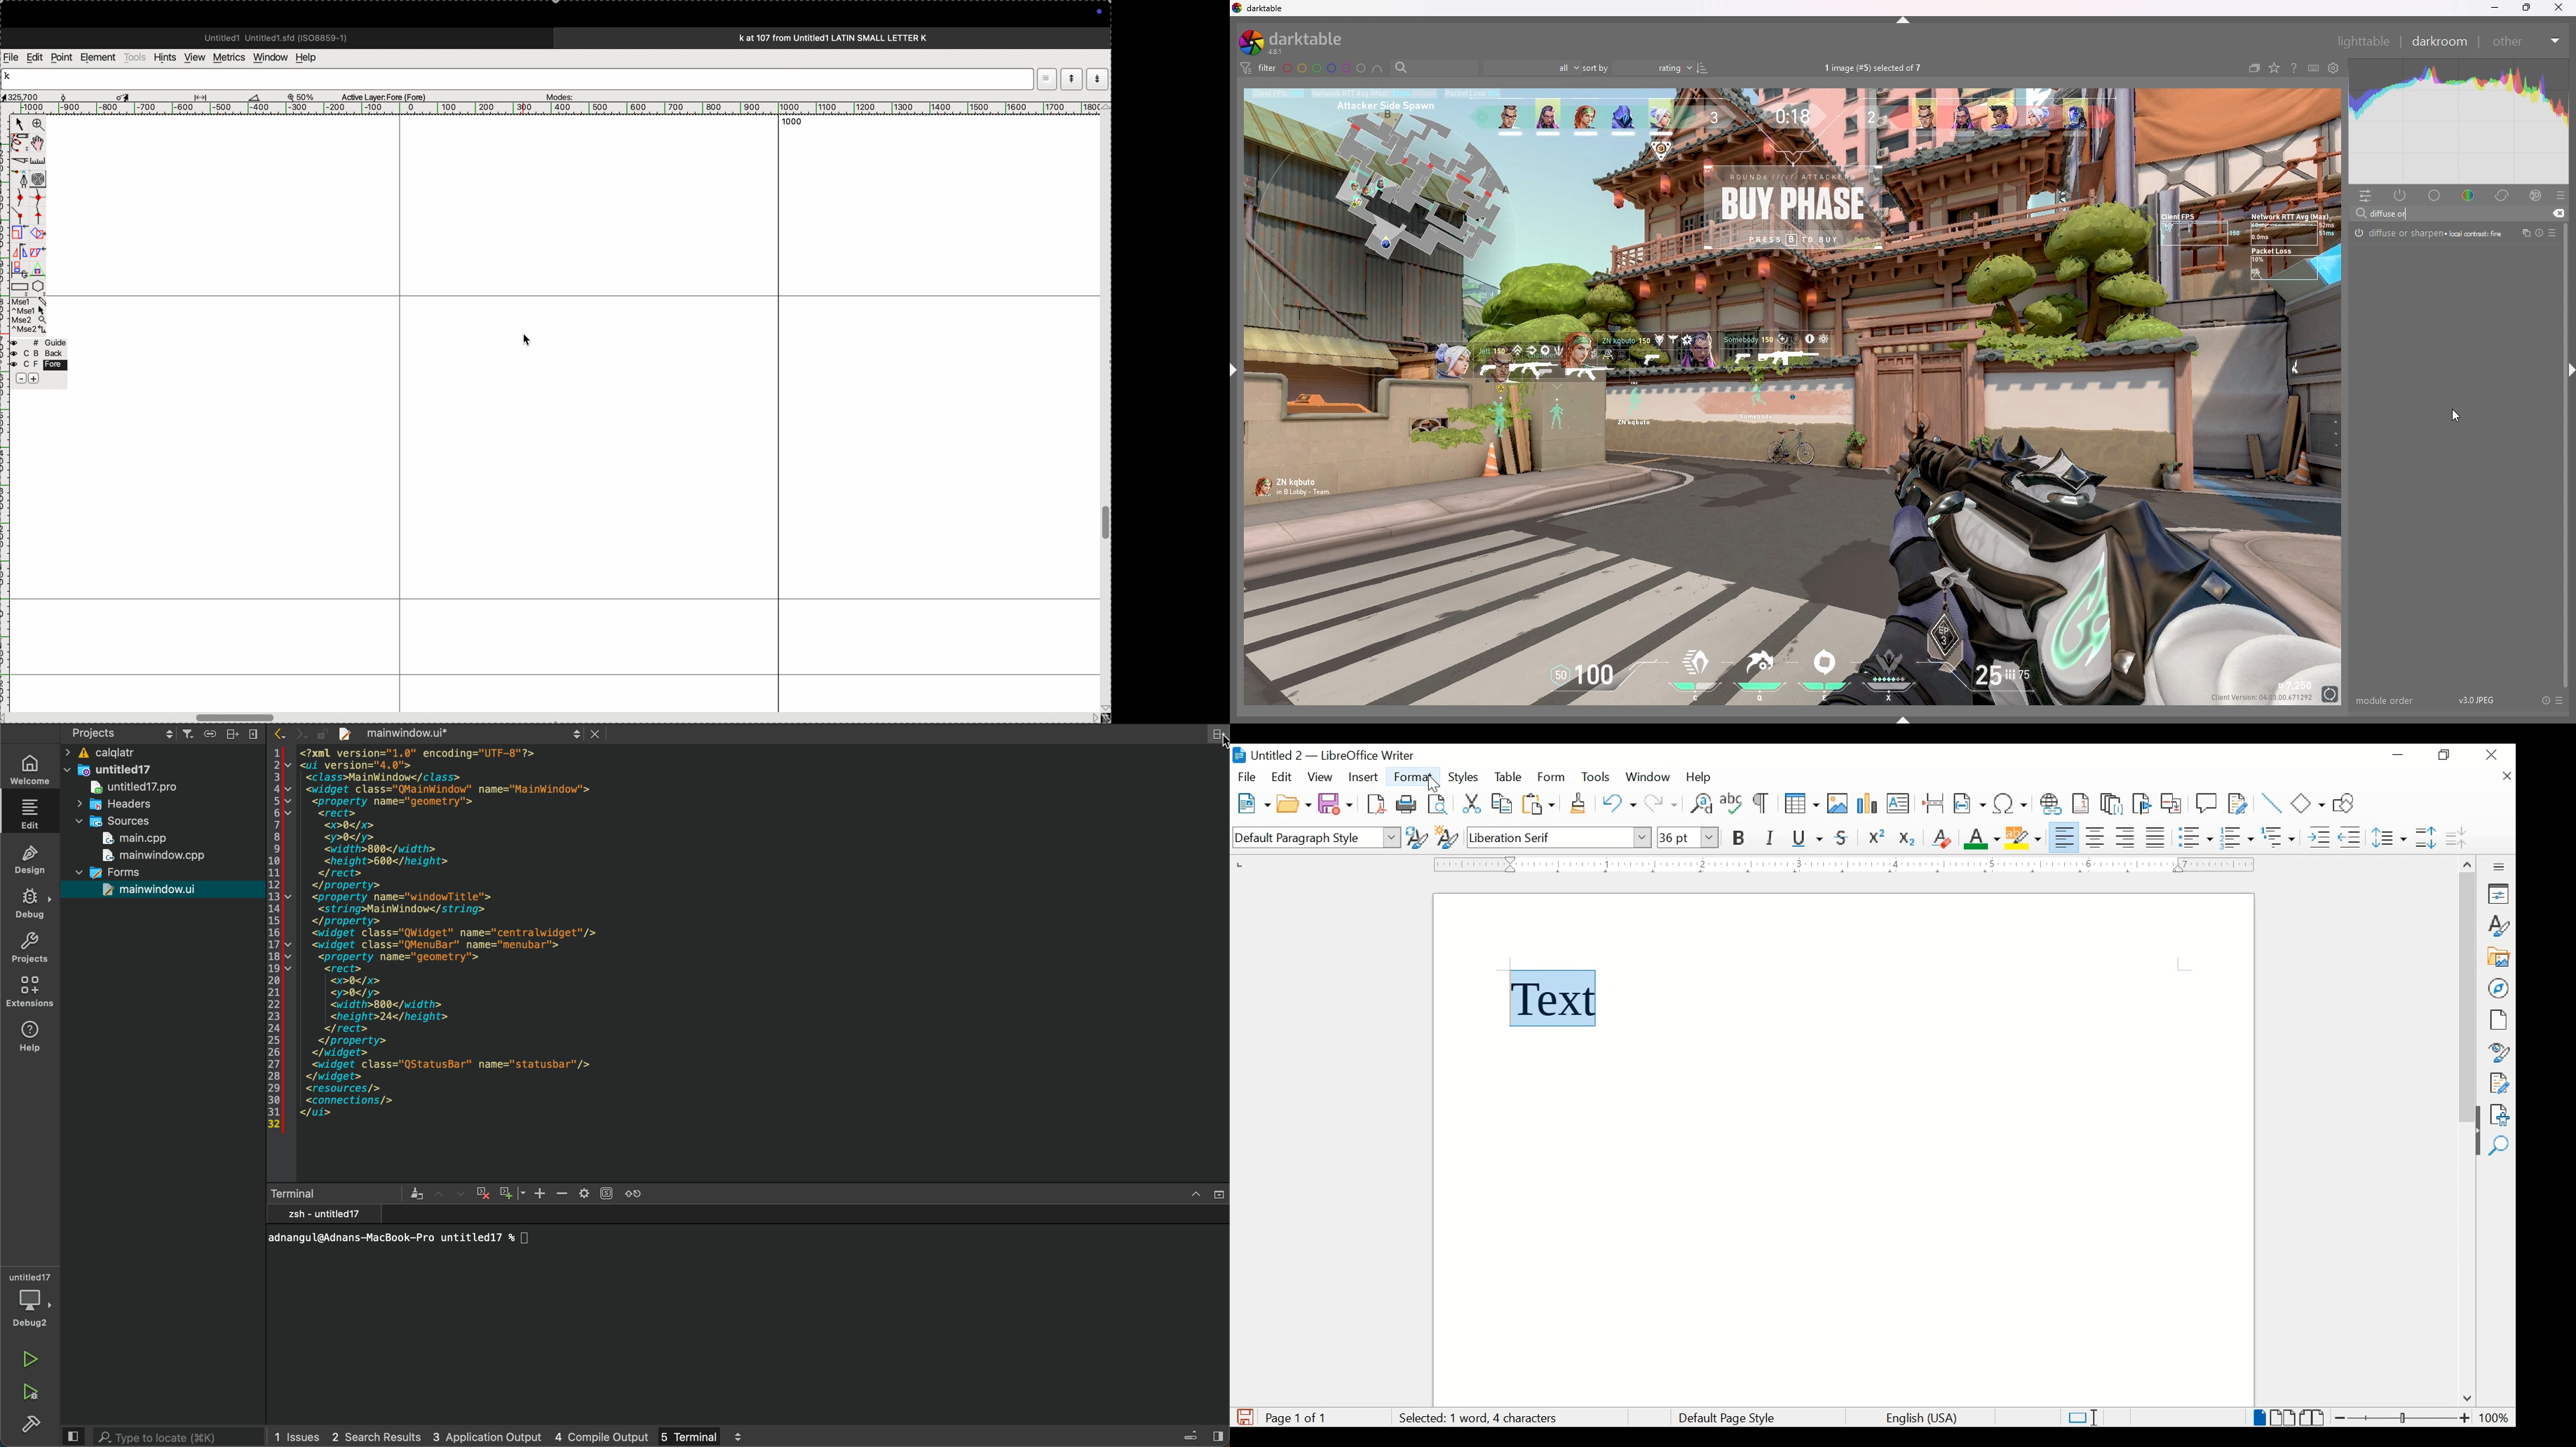 The image size is (2576, 1456). What do you see at coordinates (1439, 804) in the screenshot?
I see `toggle print preview` at bounding box center [1439, 804].